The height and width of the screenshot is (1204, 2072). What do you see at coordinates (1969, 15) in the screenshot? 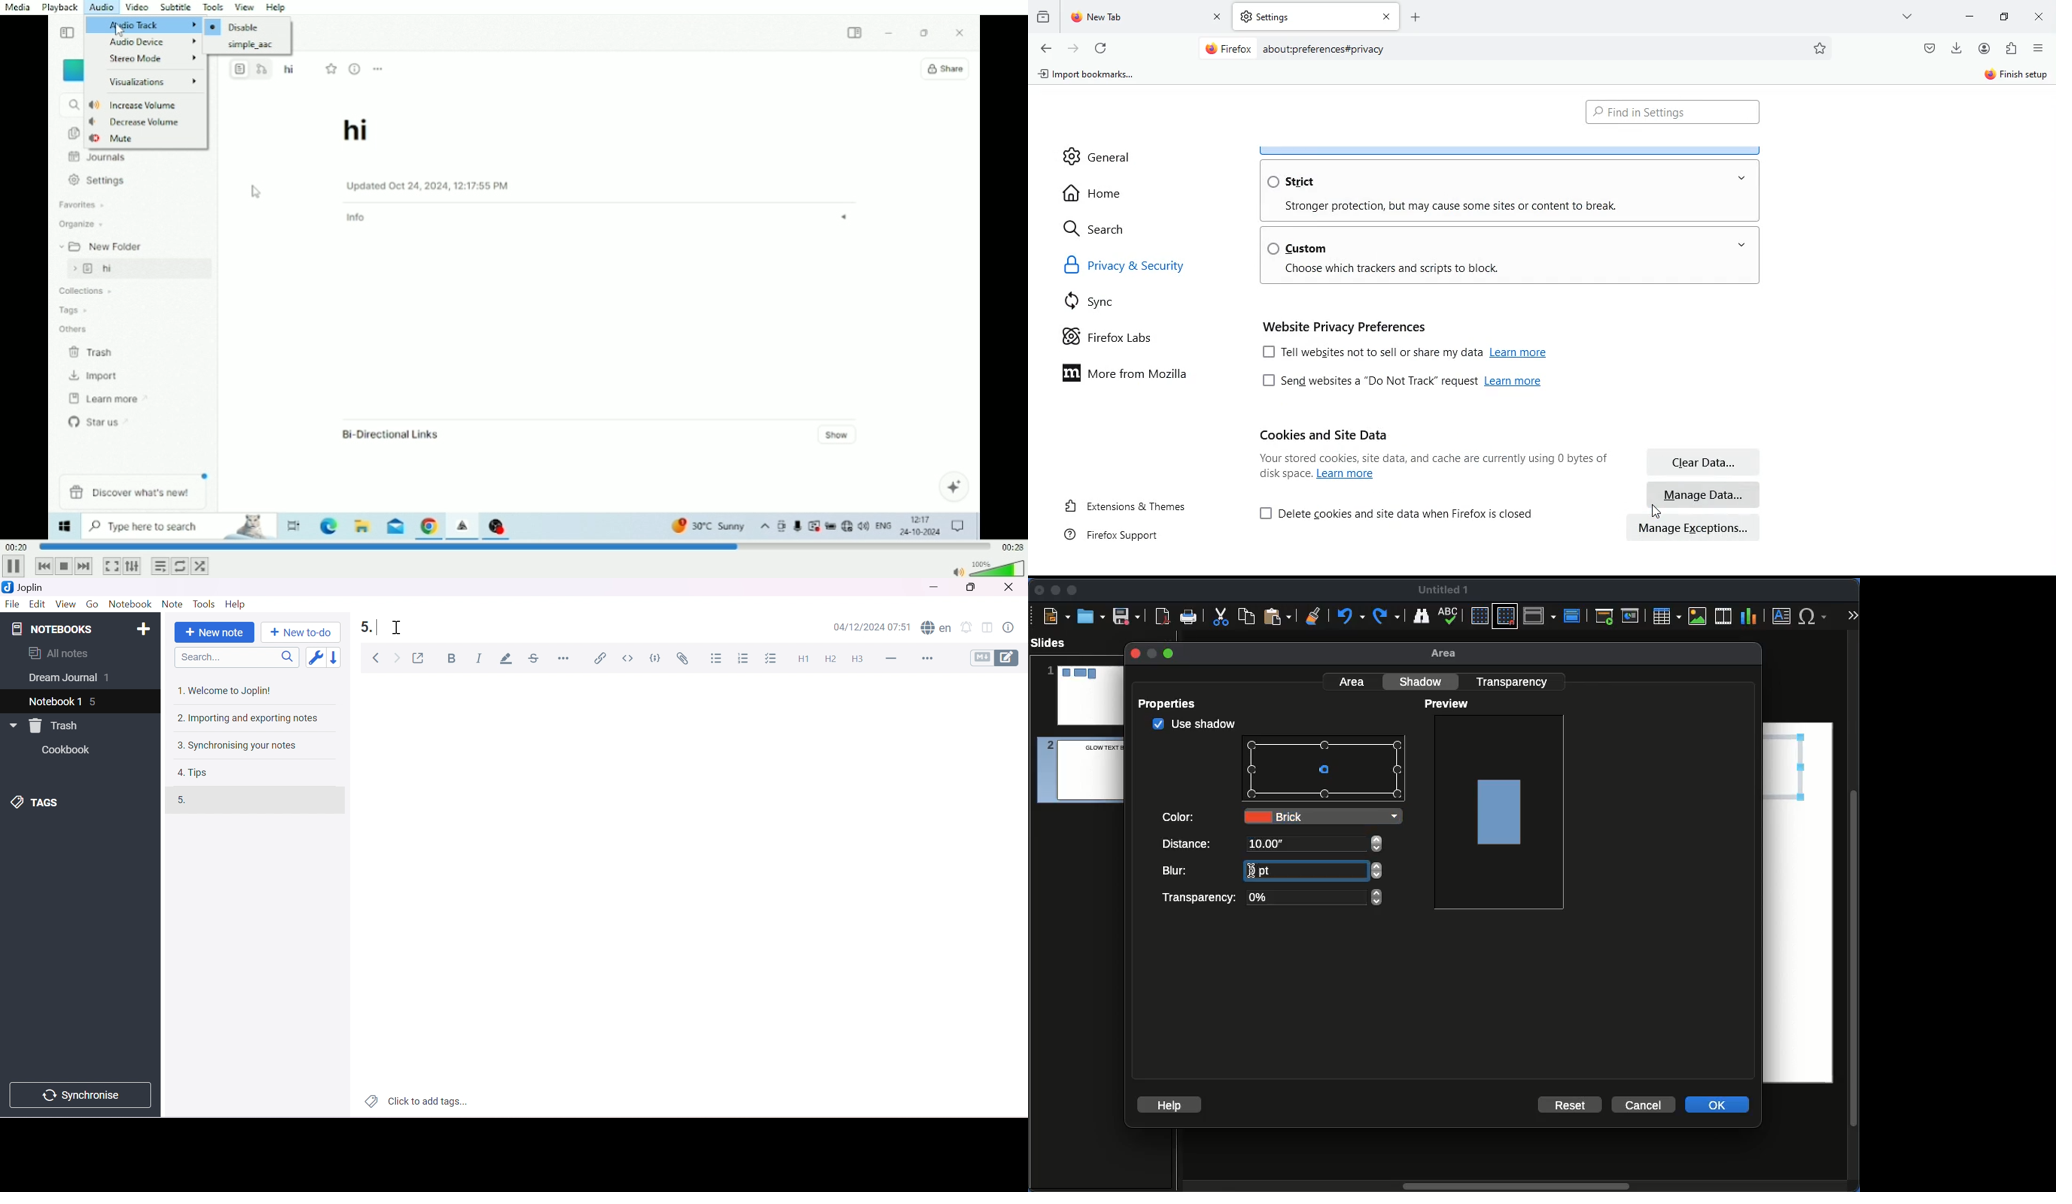
I see `minimize` at bounding box center [1969, 15].